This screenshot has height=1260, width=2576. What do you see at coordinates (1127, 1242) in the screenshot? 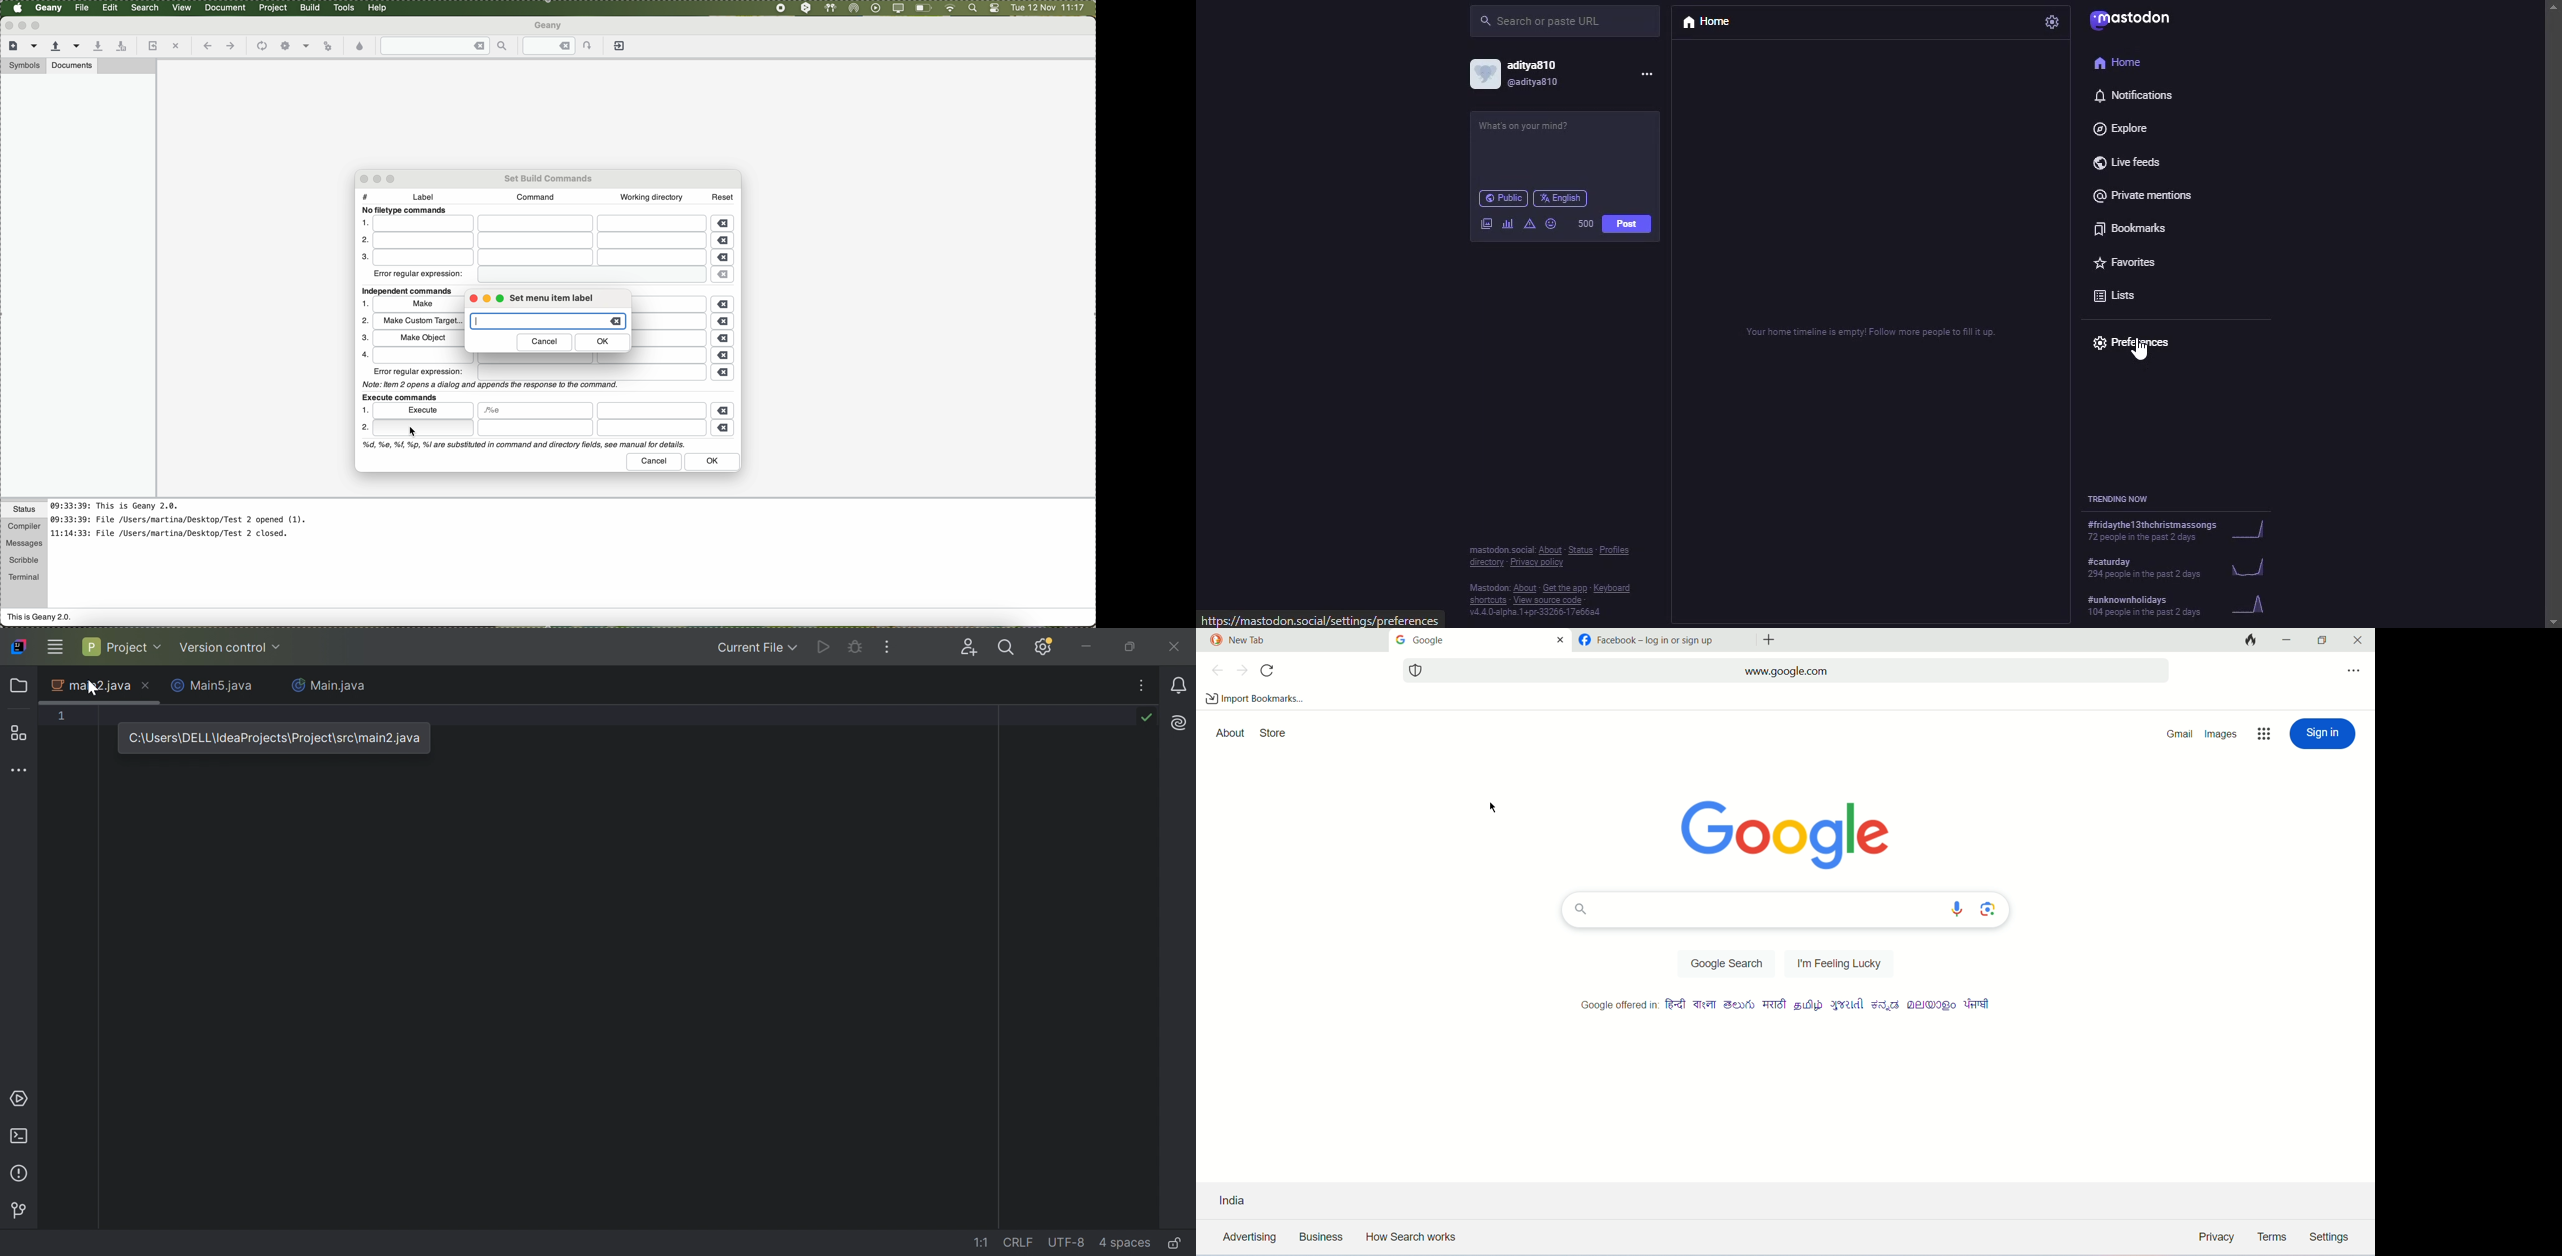
I see `indent: 4 spaces` at bounding box center [1127, 1242].